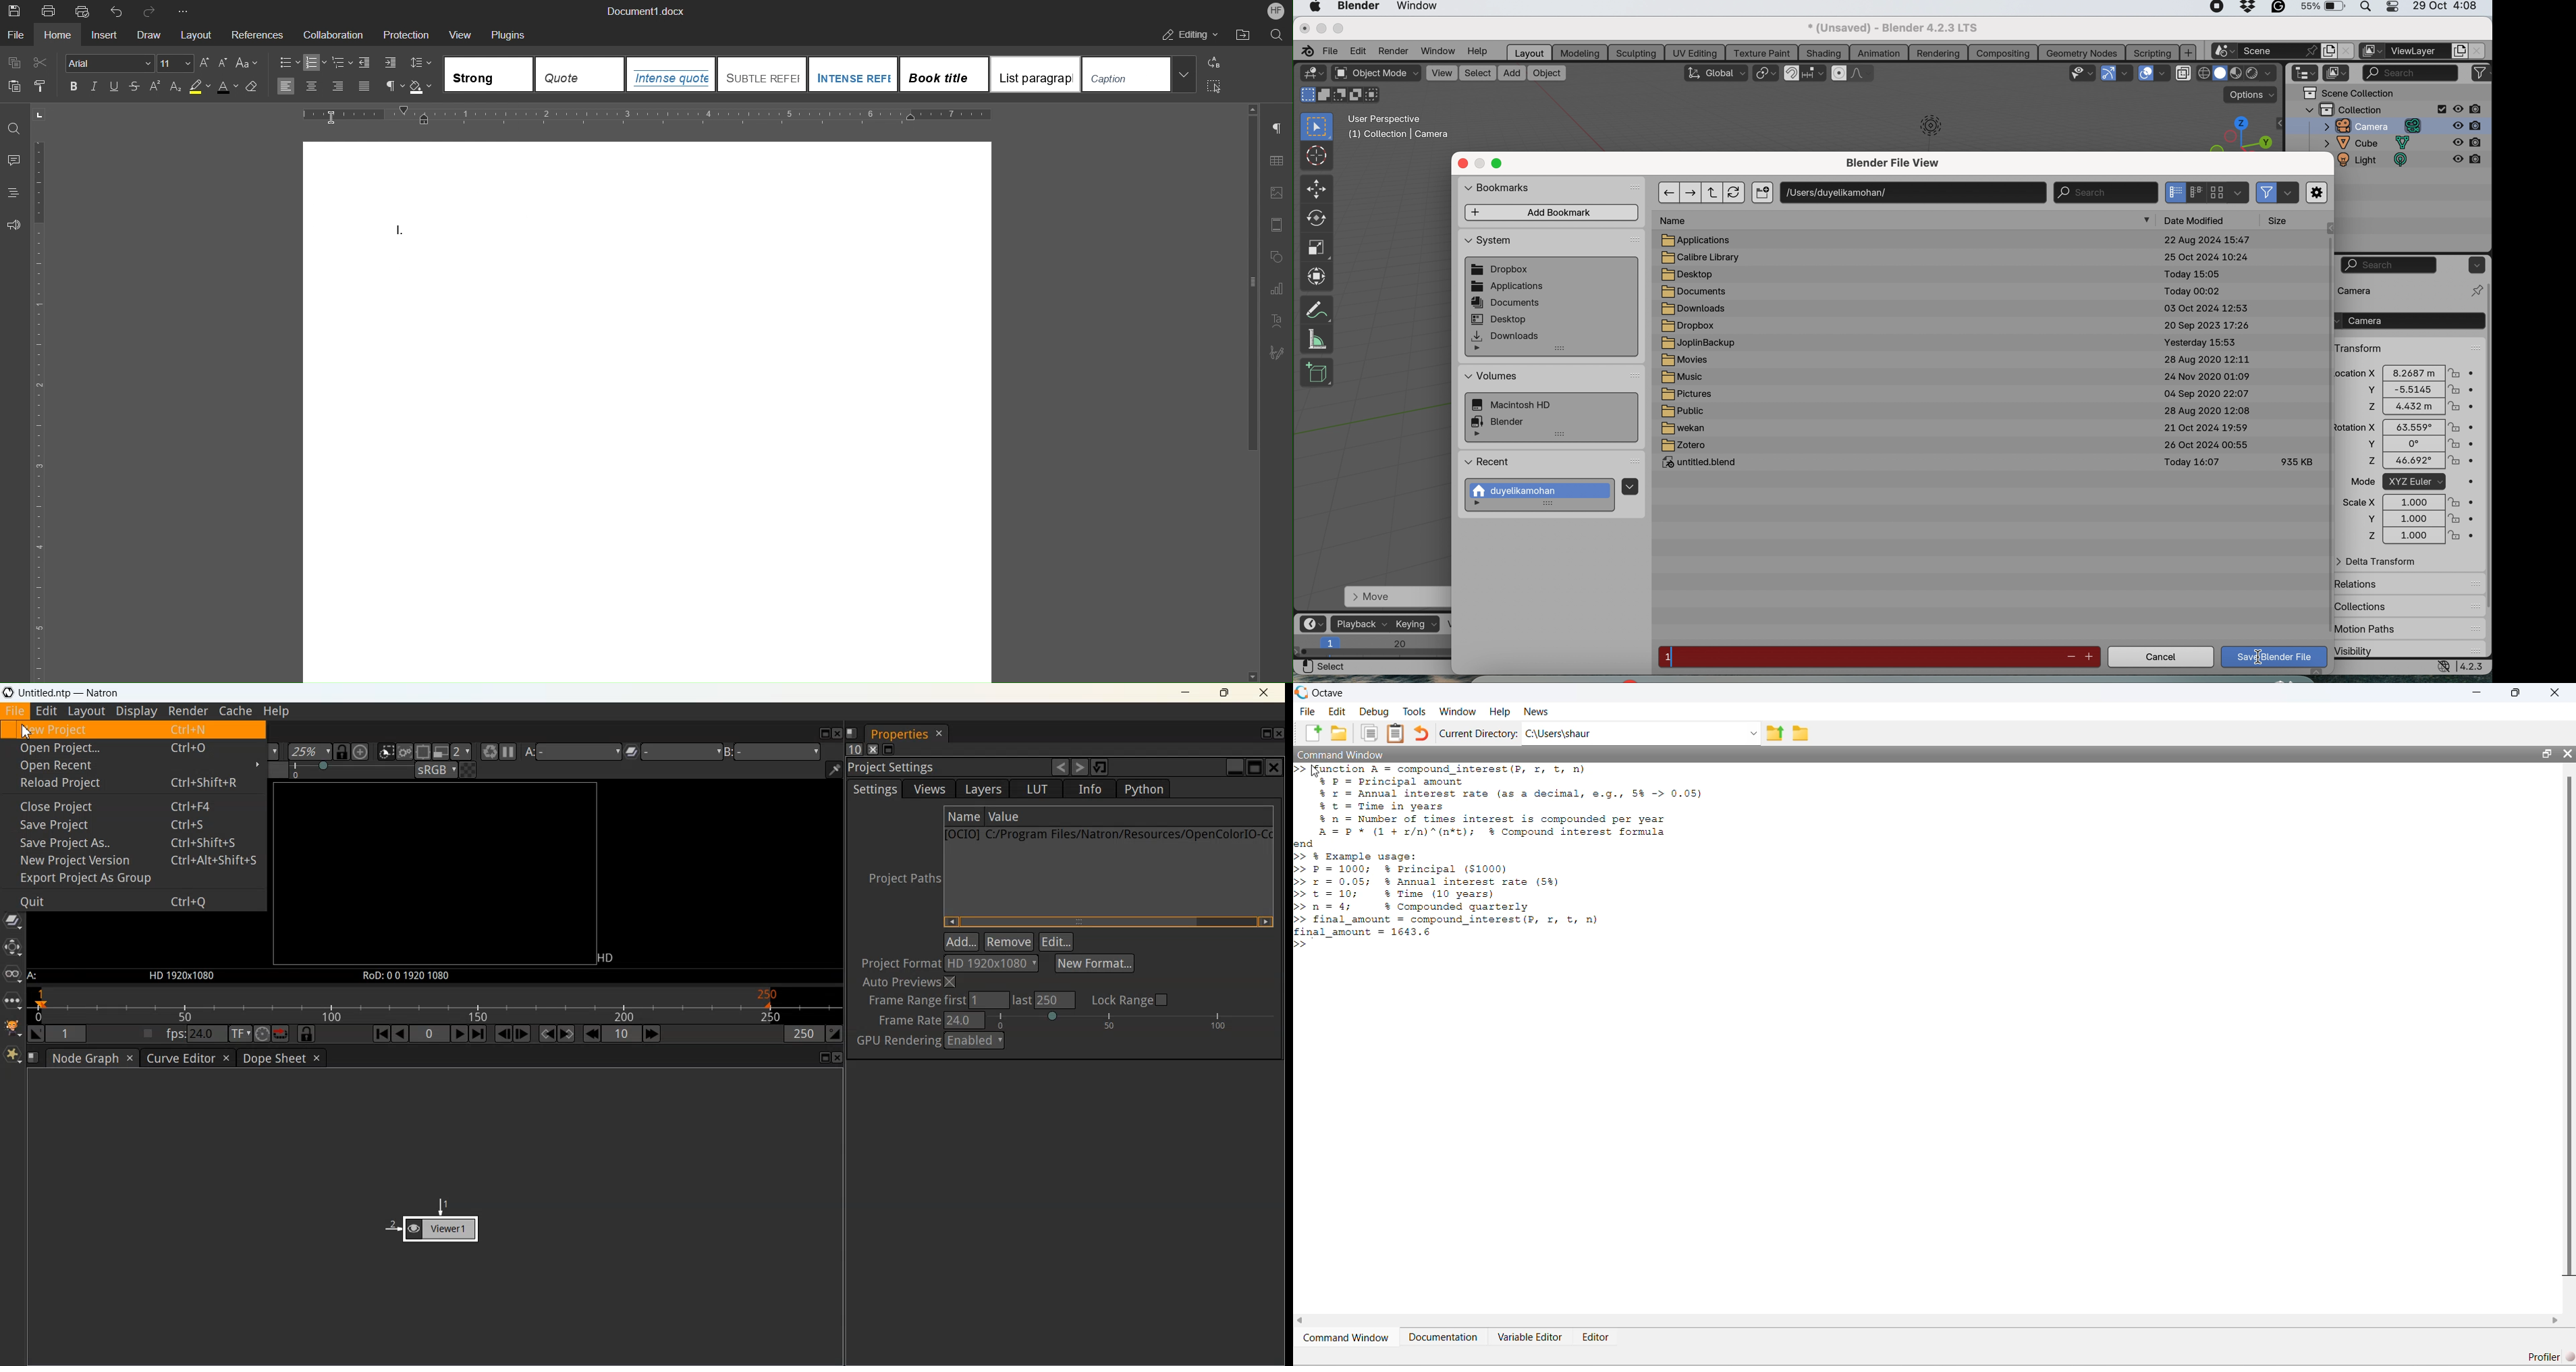  I want to click on downloads, so click(1506, 336).